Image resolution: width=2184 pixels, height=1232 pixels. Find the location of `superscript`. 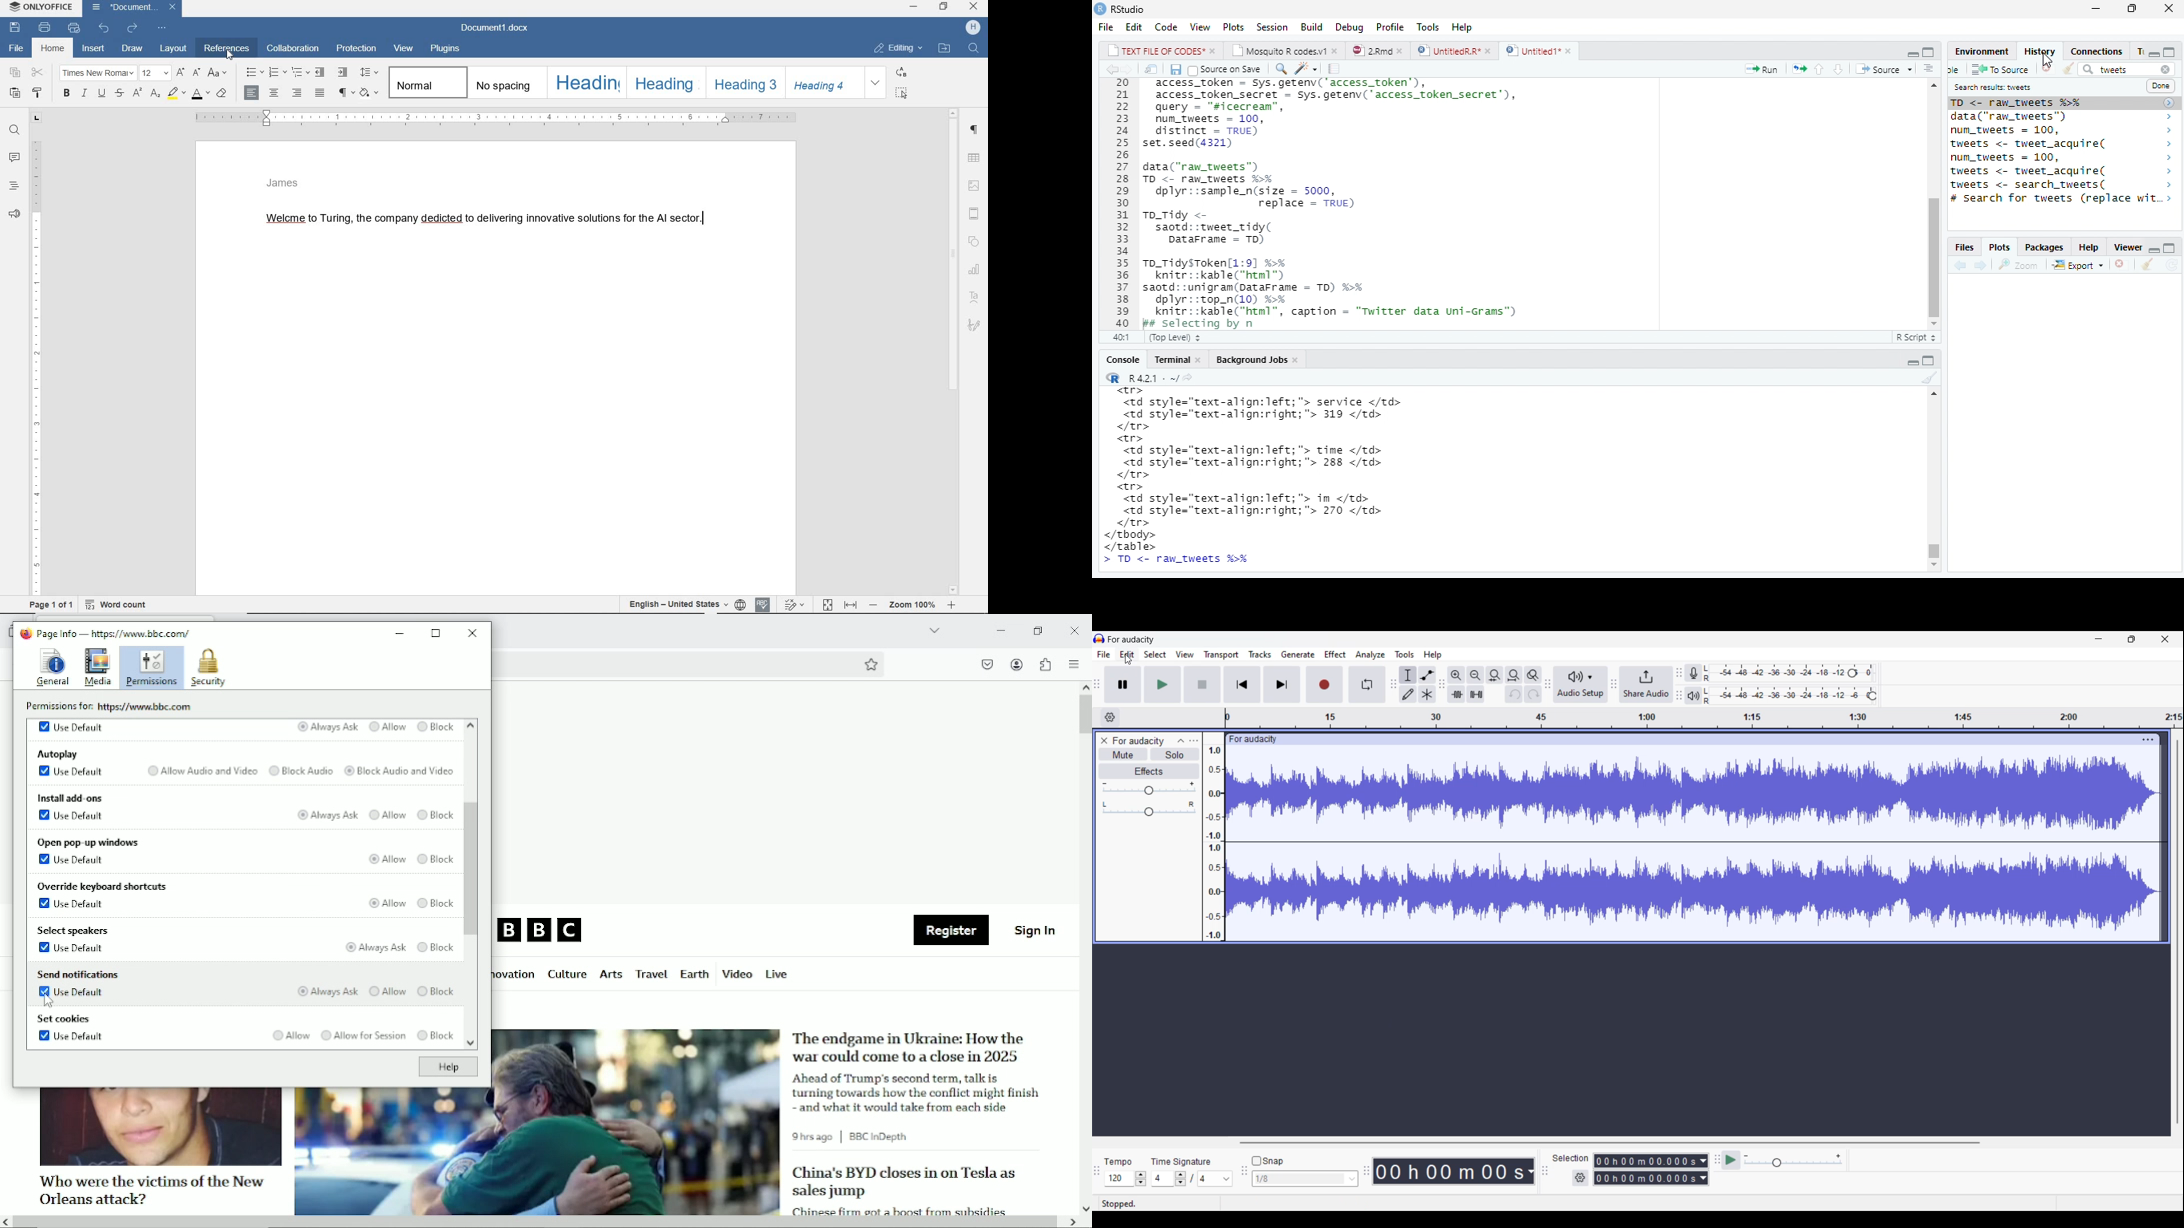

superscript is located at coordinates (138, 92).